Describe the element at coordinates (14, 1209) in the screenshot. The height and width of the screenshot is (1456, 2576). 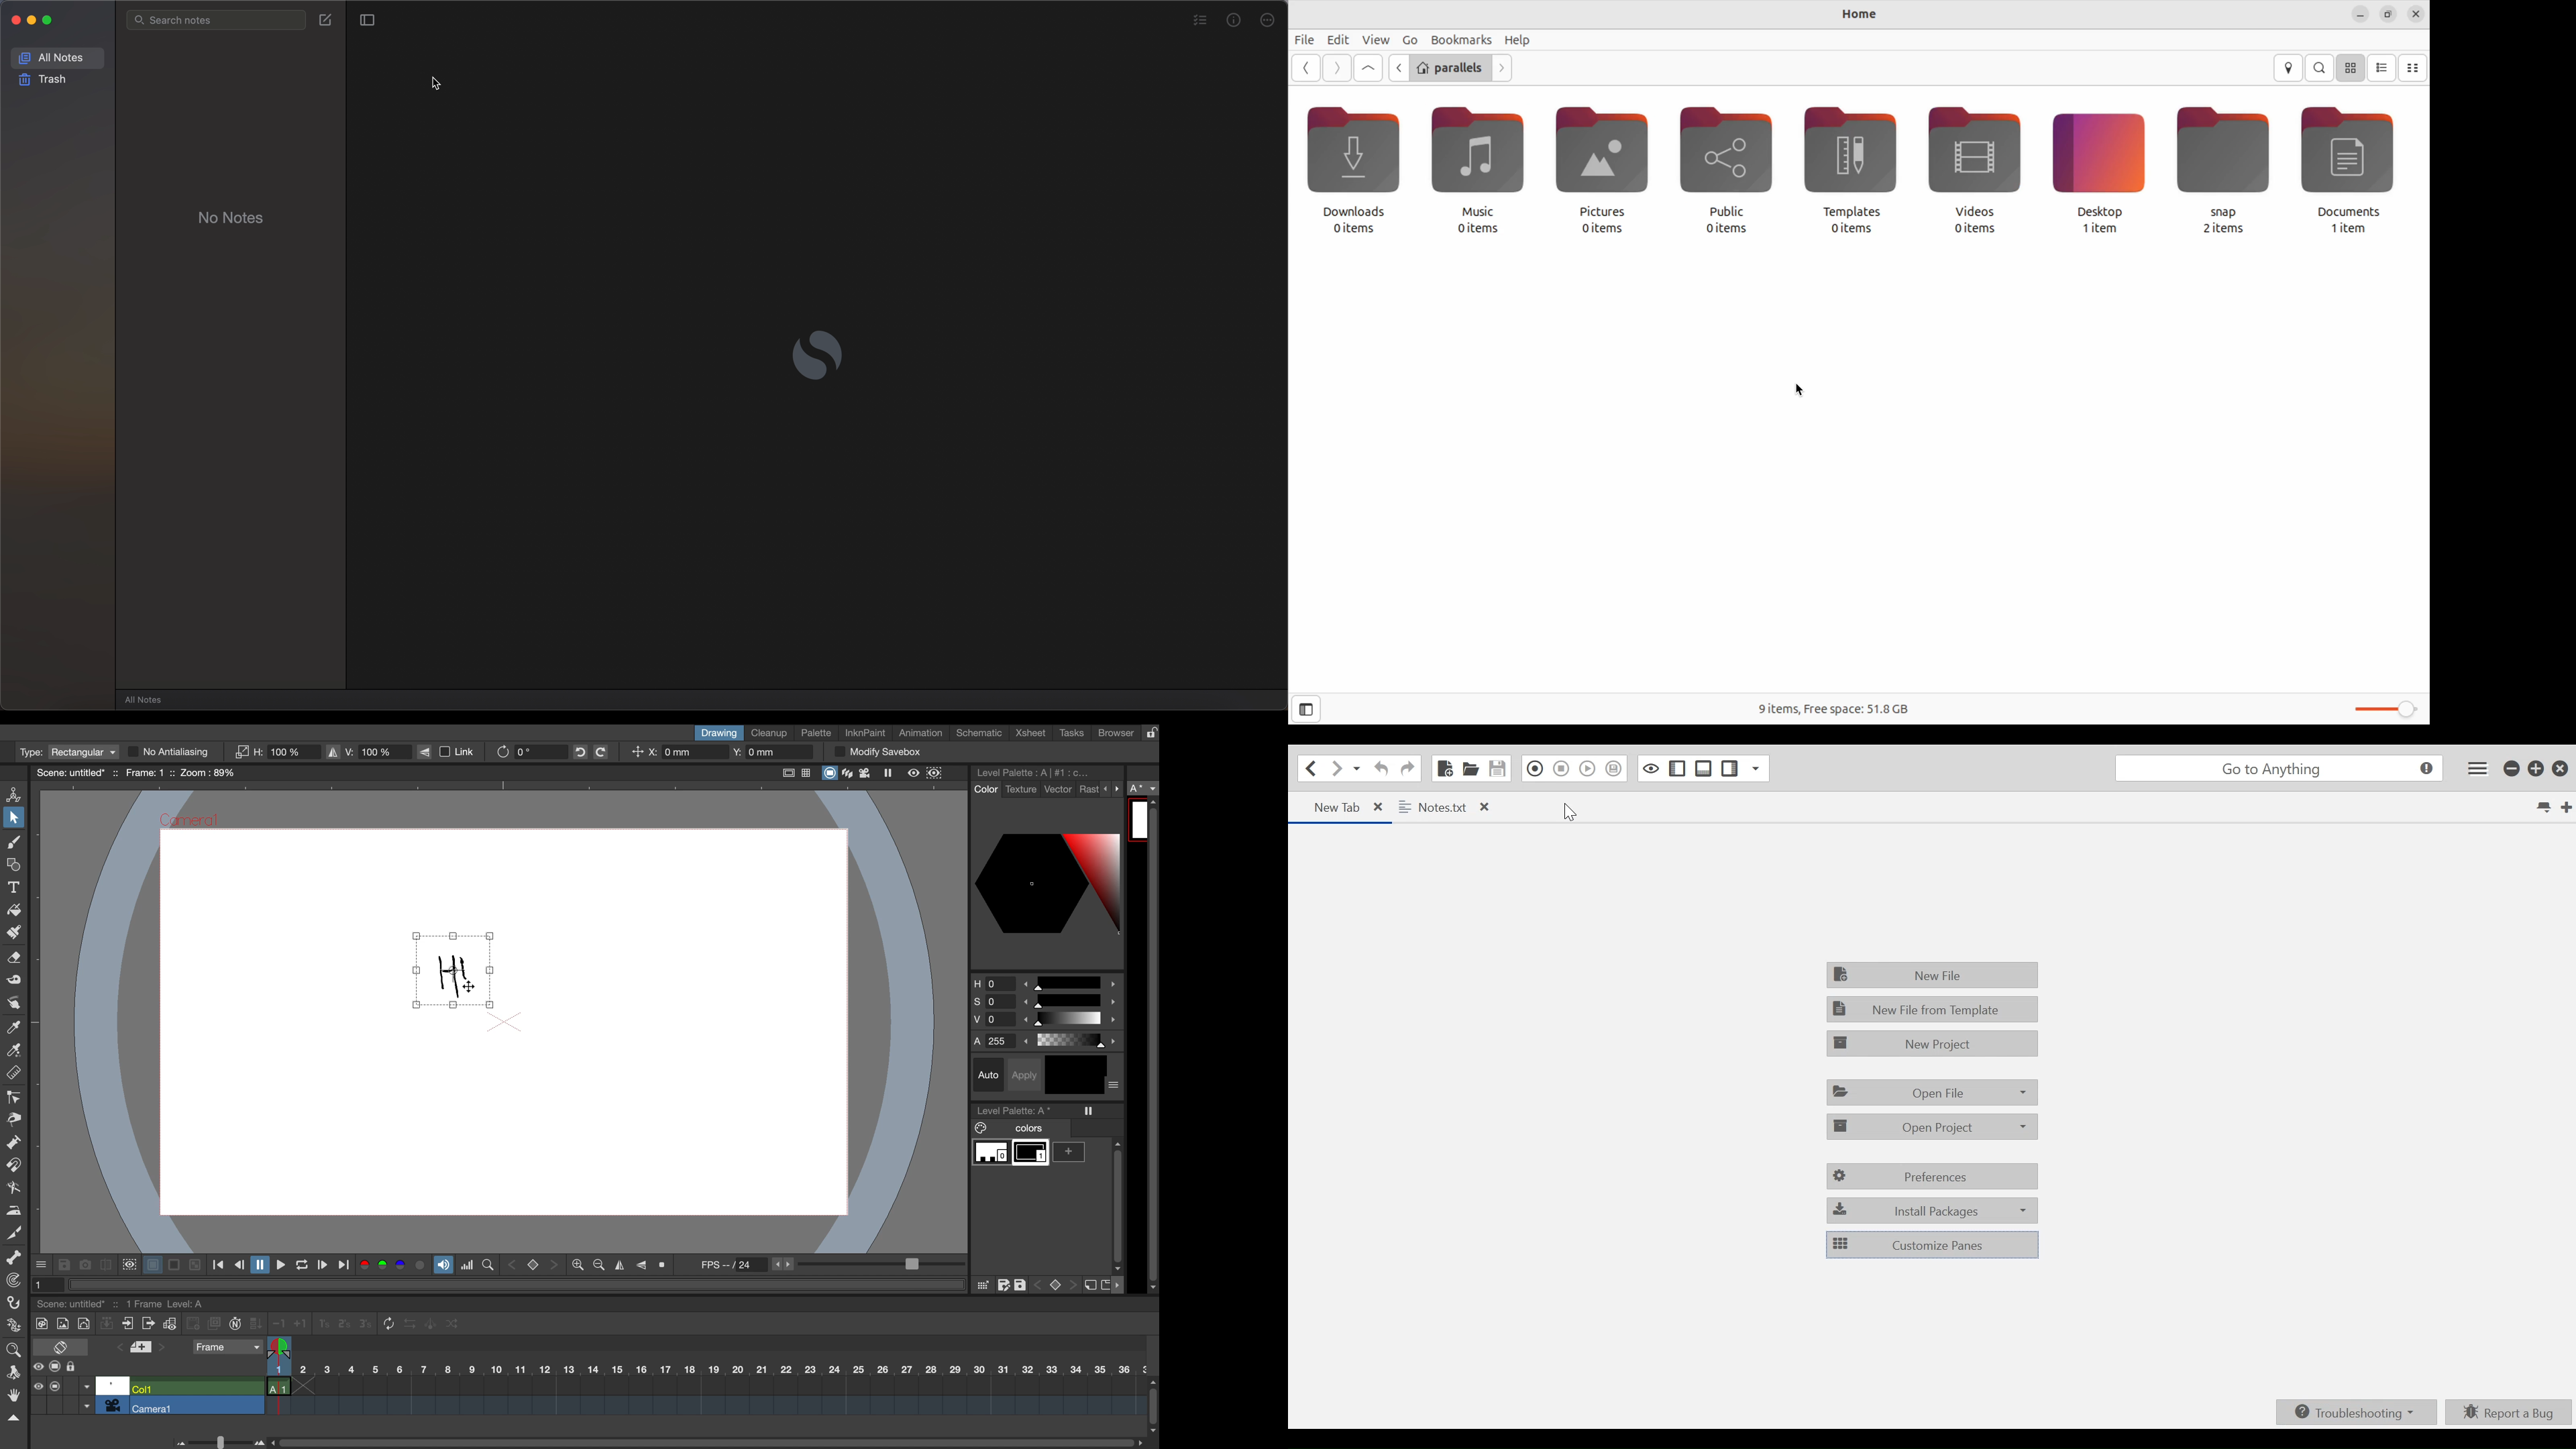
I see `iron tool` at that location.